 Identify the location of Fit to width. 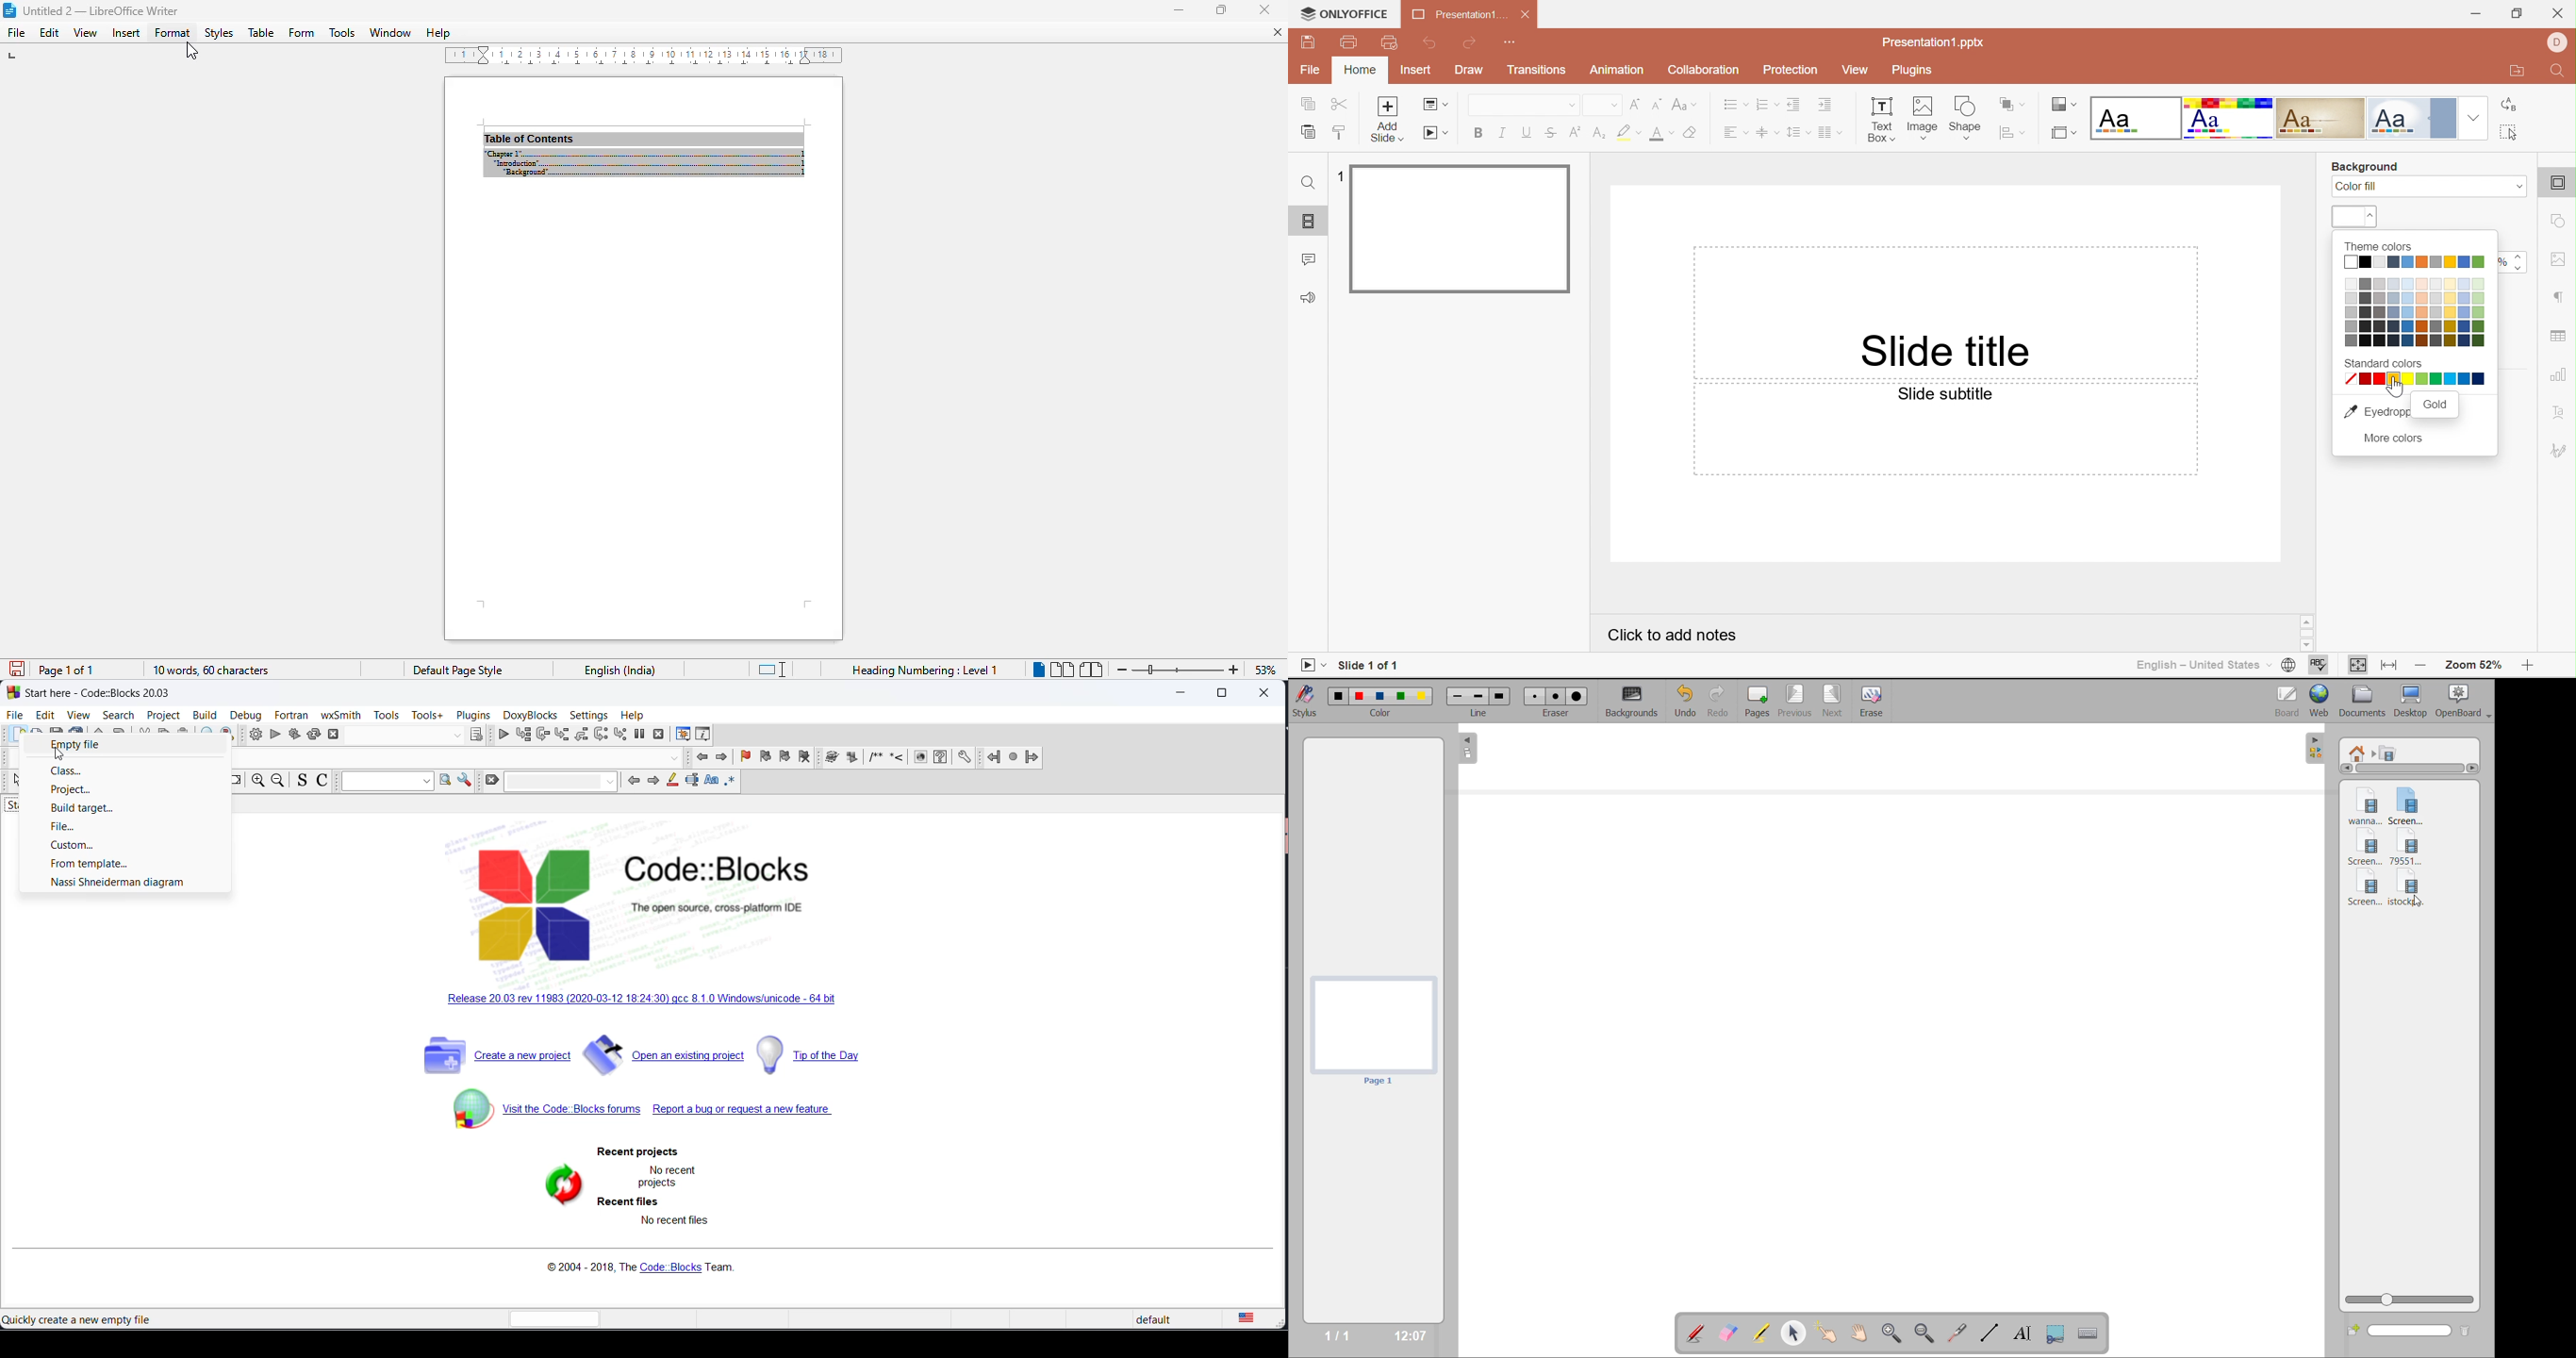
(2391, 667).